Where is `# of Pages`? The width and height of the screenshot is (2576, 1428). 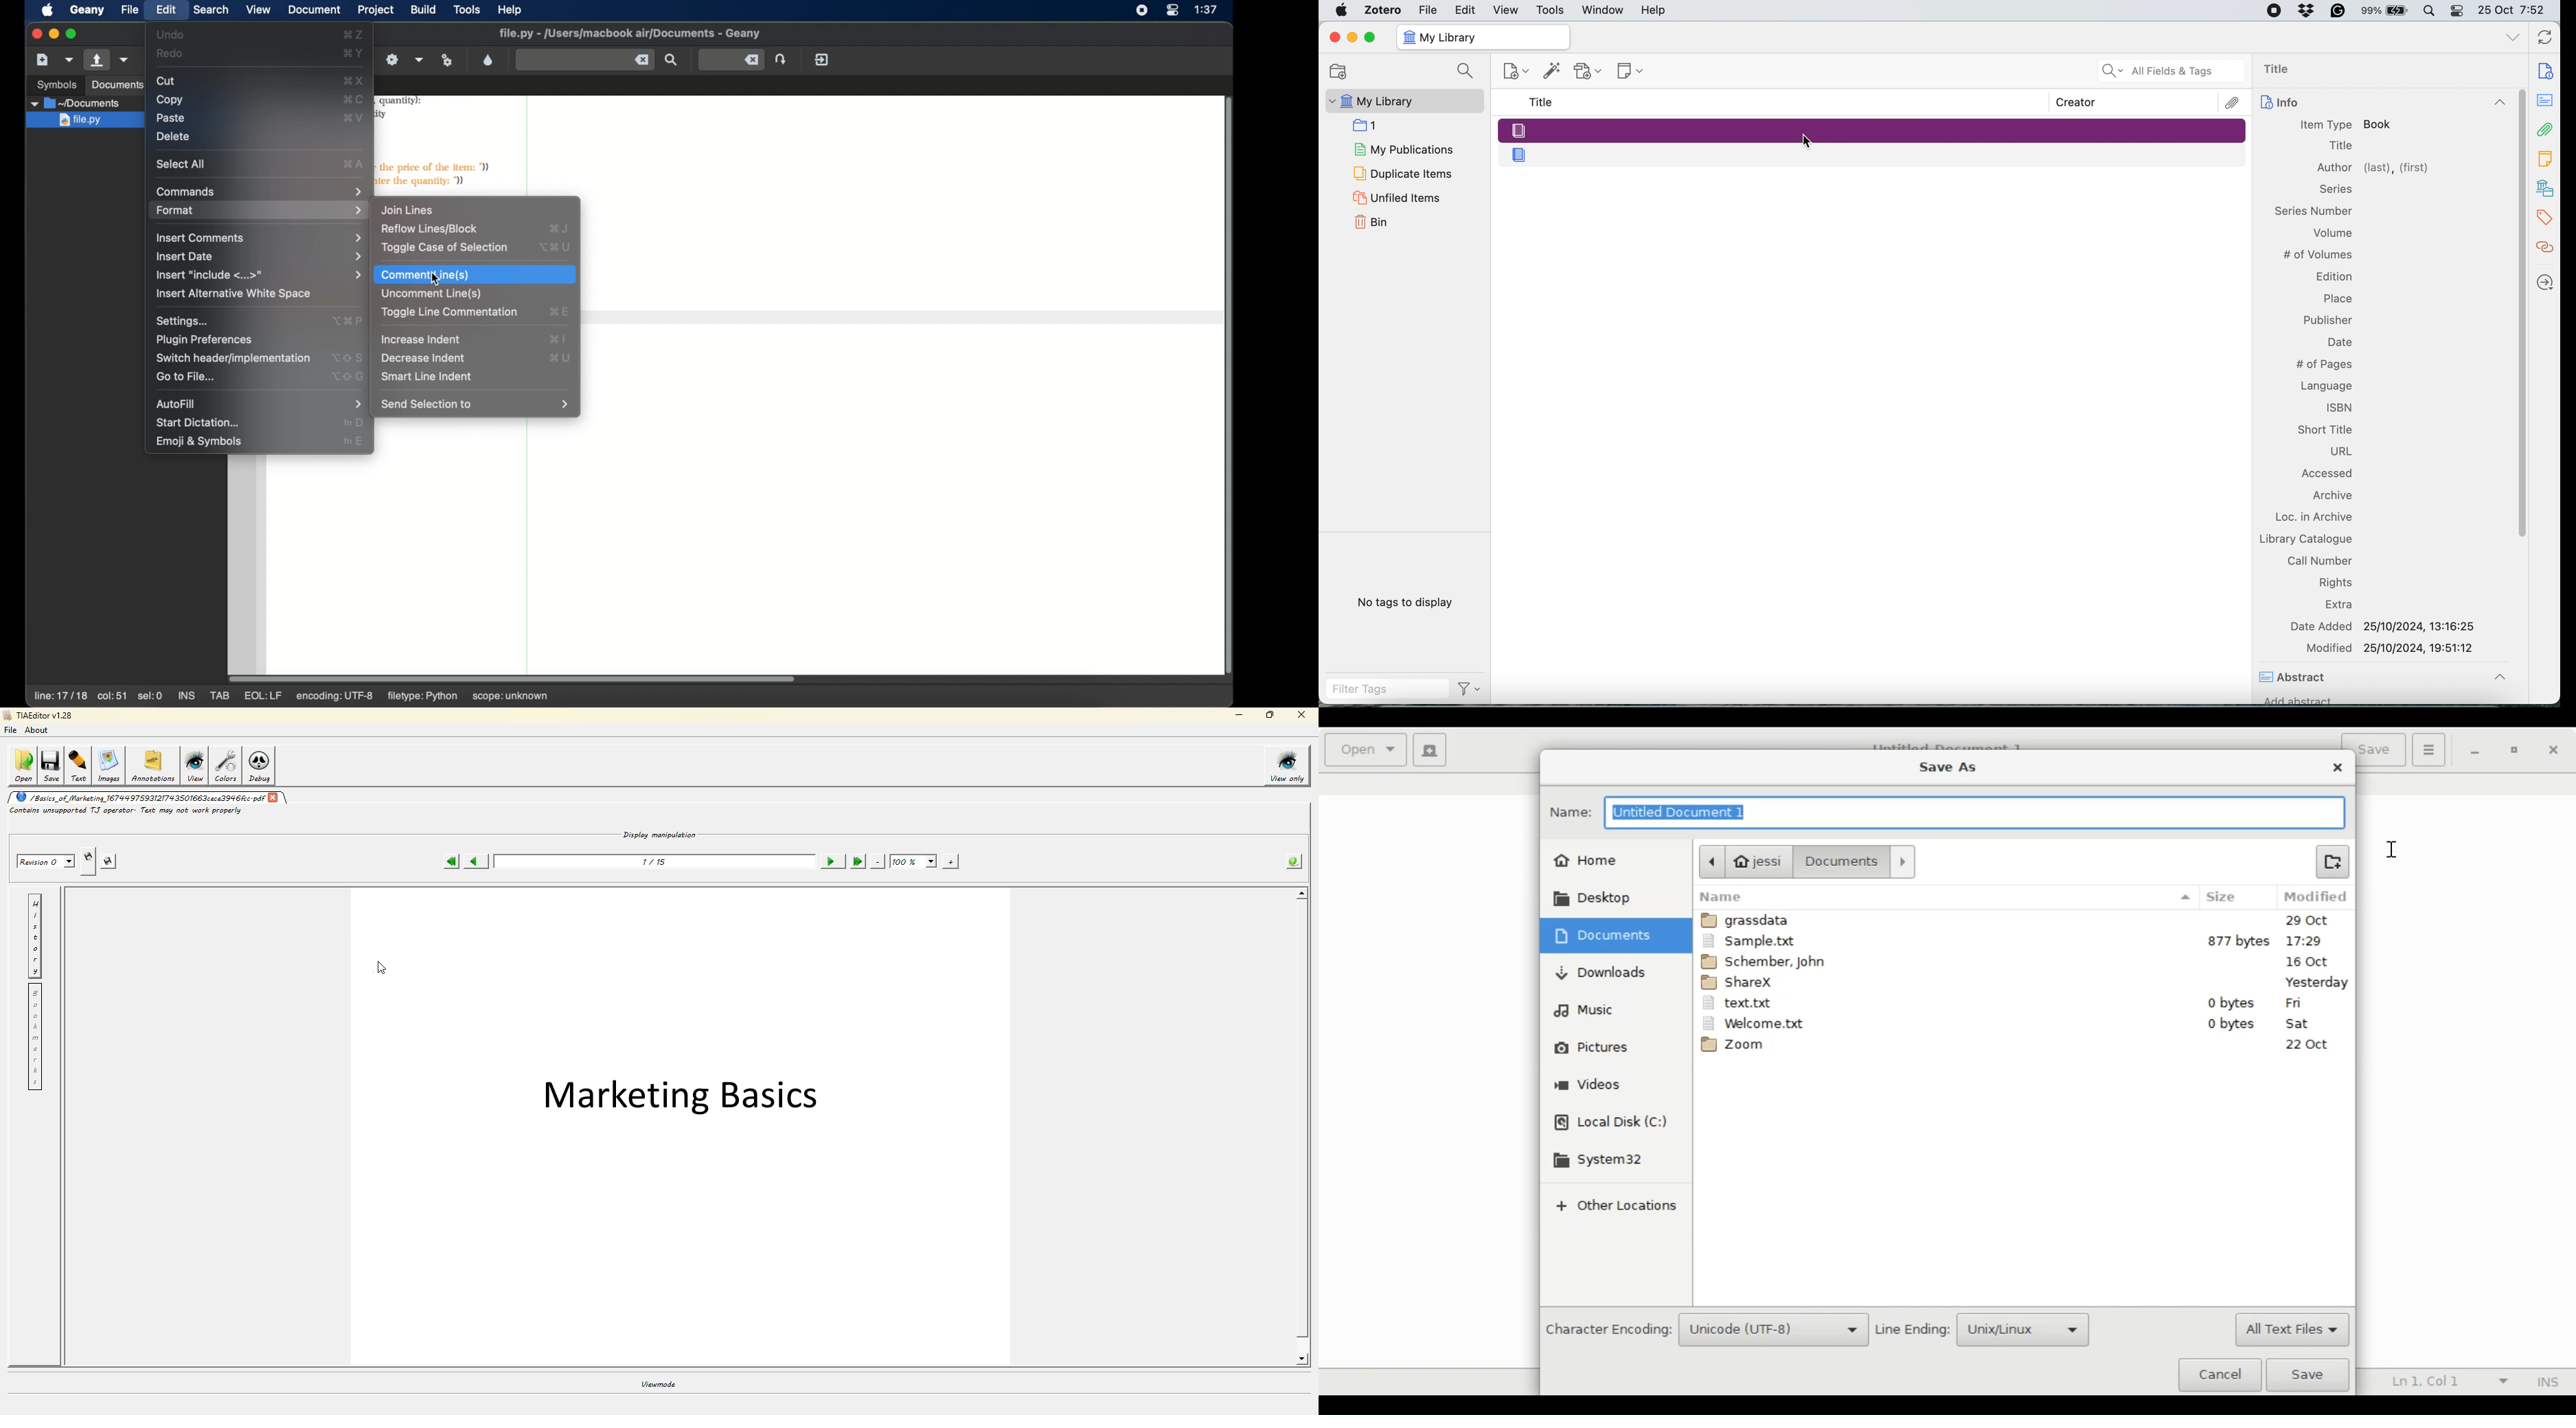 # of Pages is located at coordinates (2323, 365).